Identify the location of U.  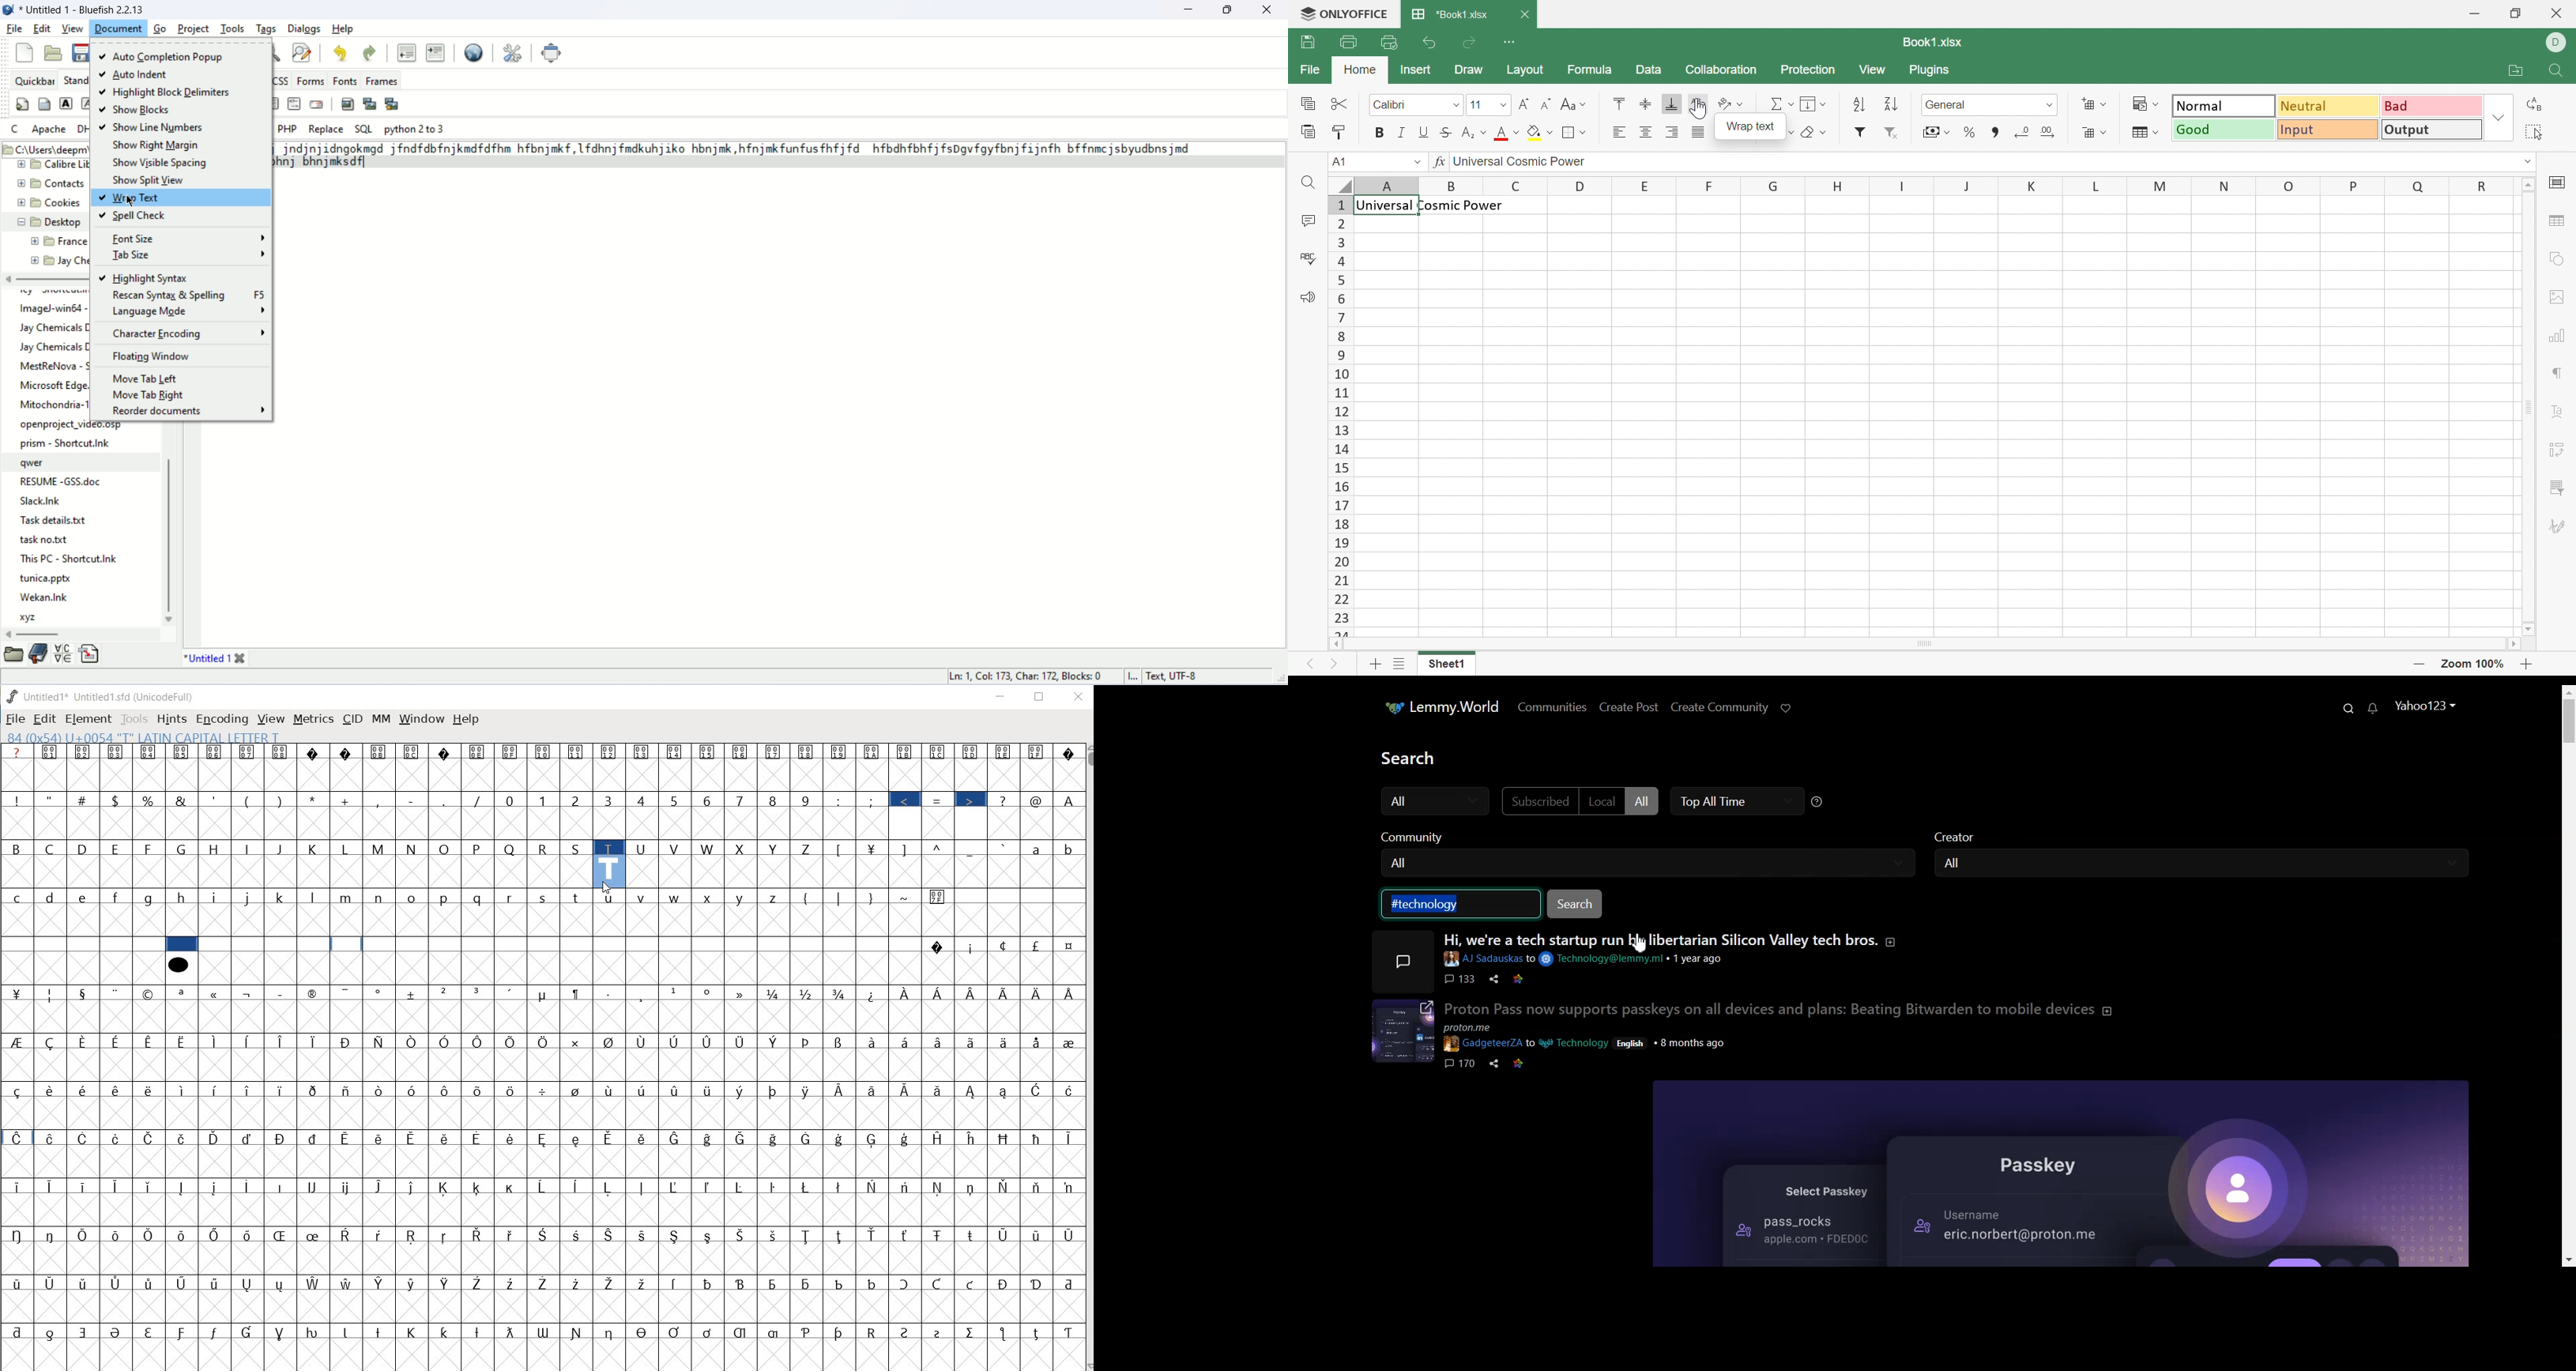
(642, 848).